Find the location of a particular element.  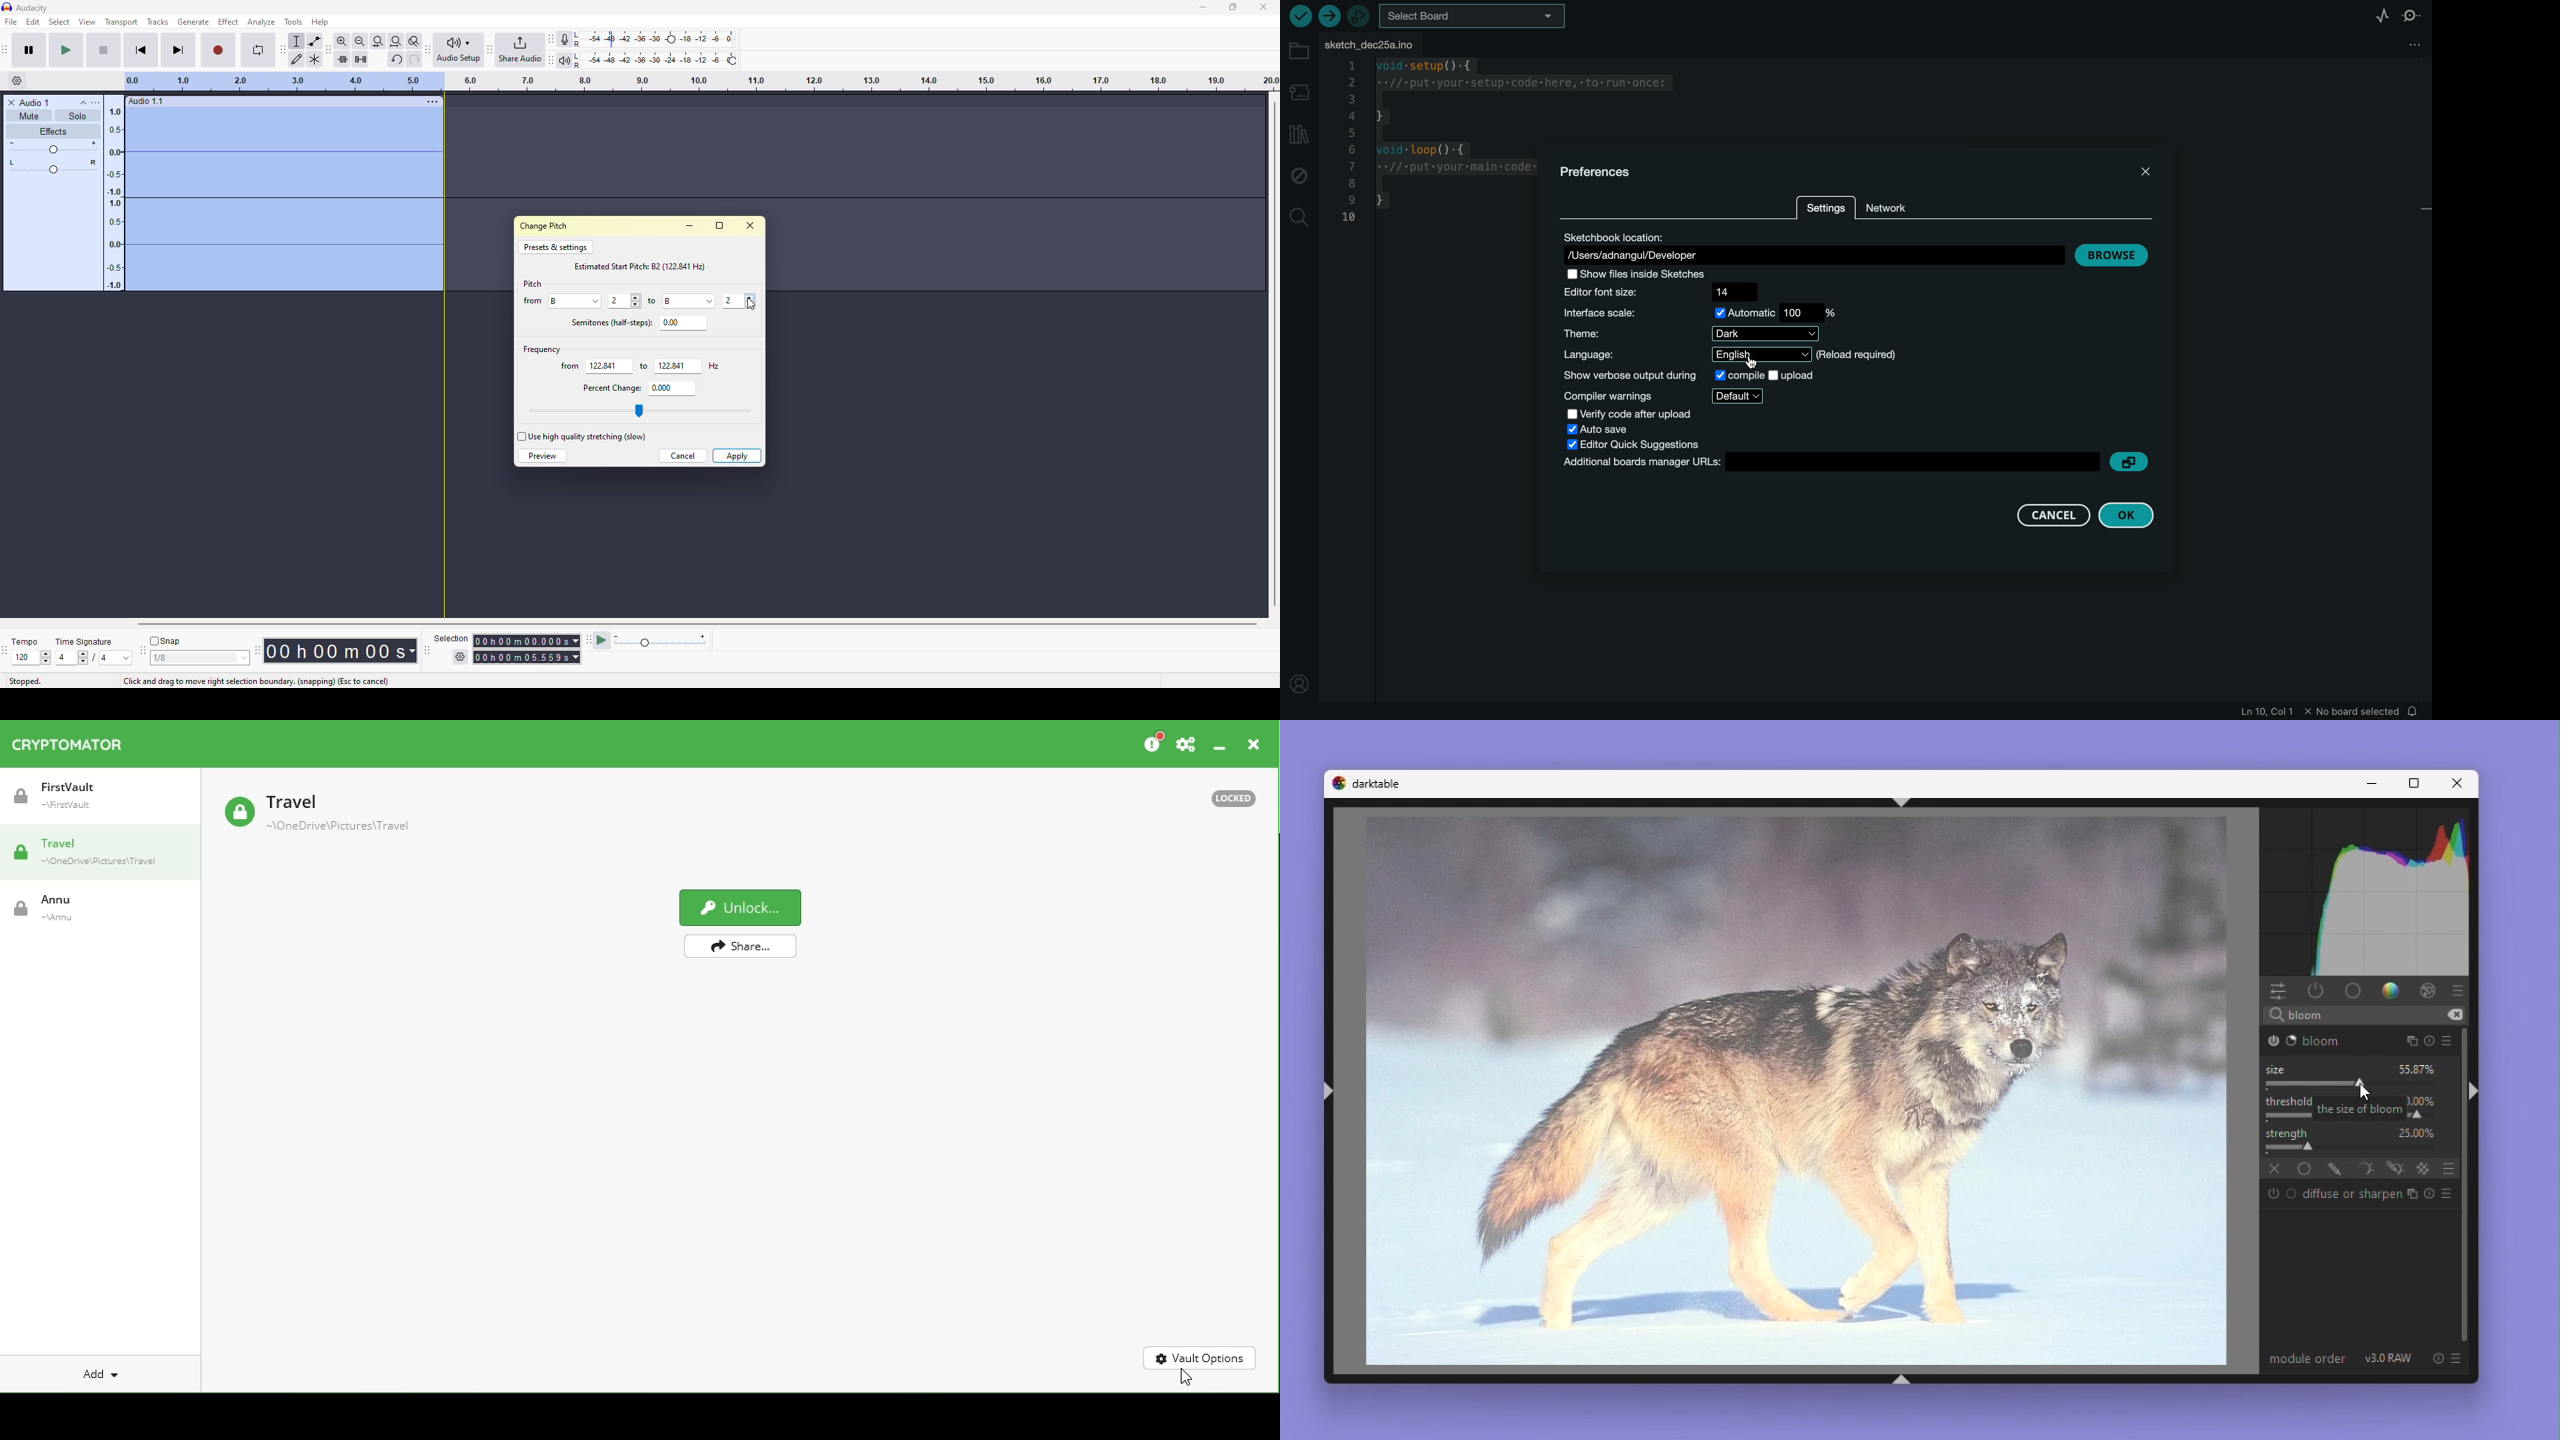

Histogram is located at coordinates (2366, 891).